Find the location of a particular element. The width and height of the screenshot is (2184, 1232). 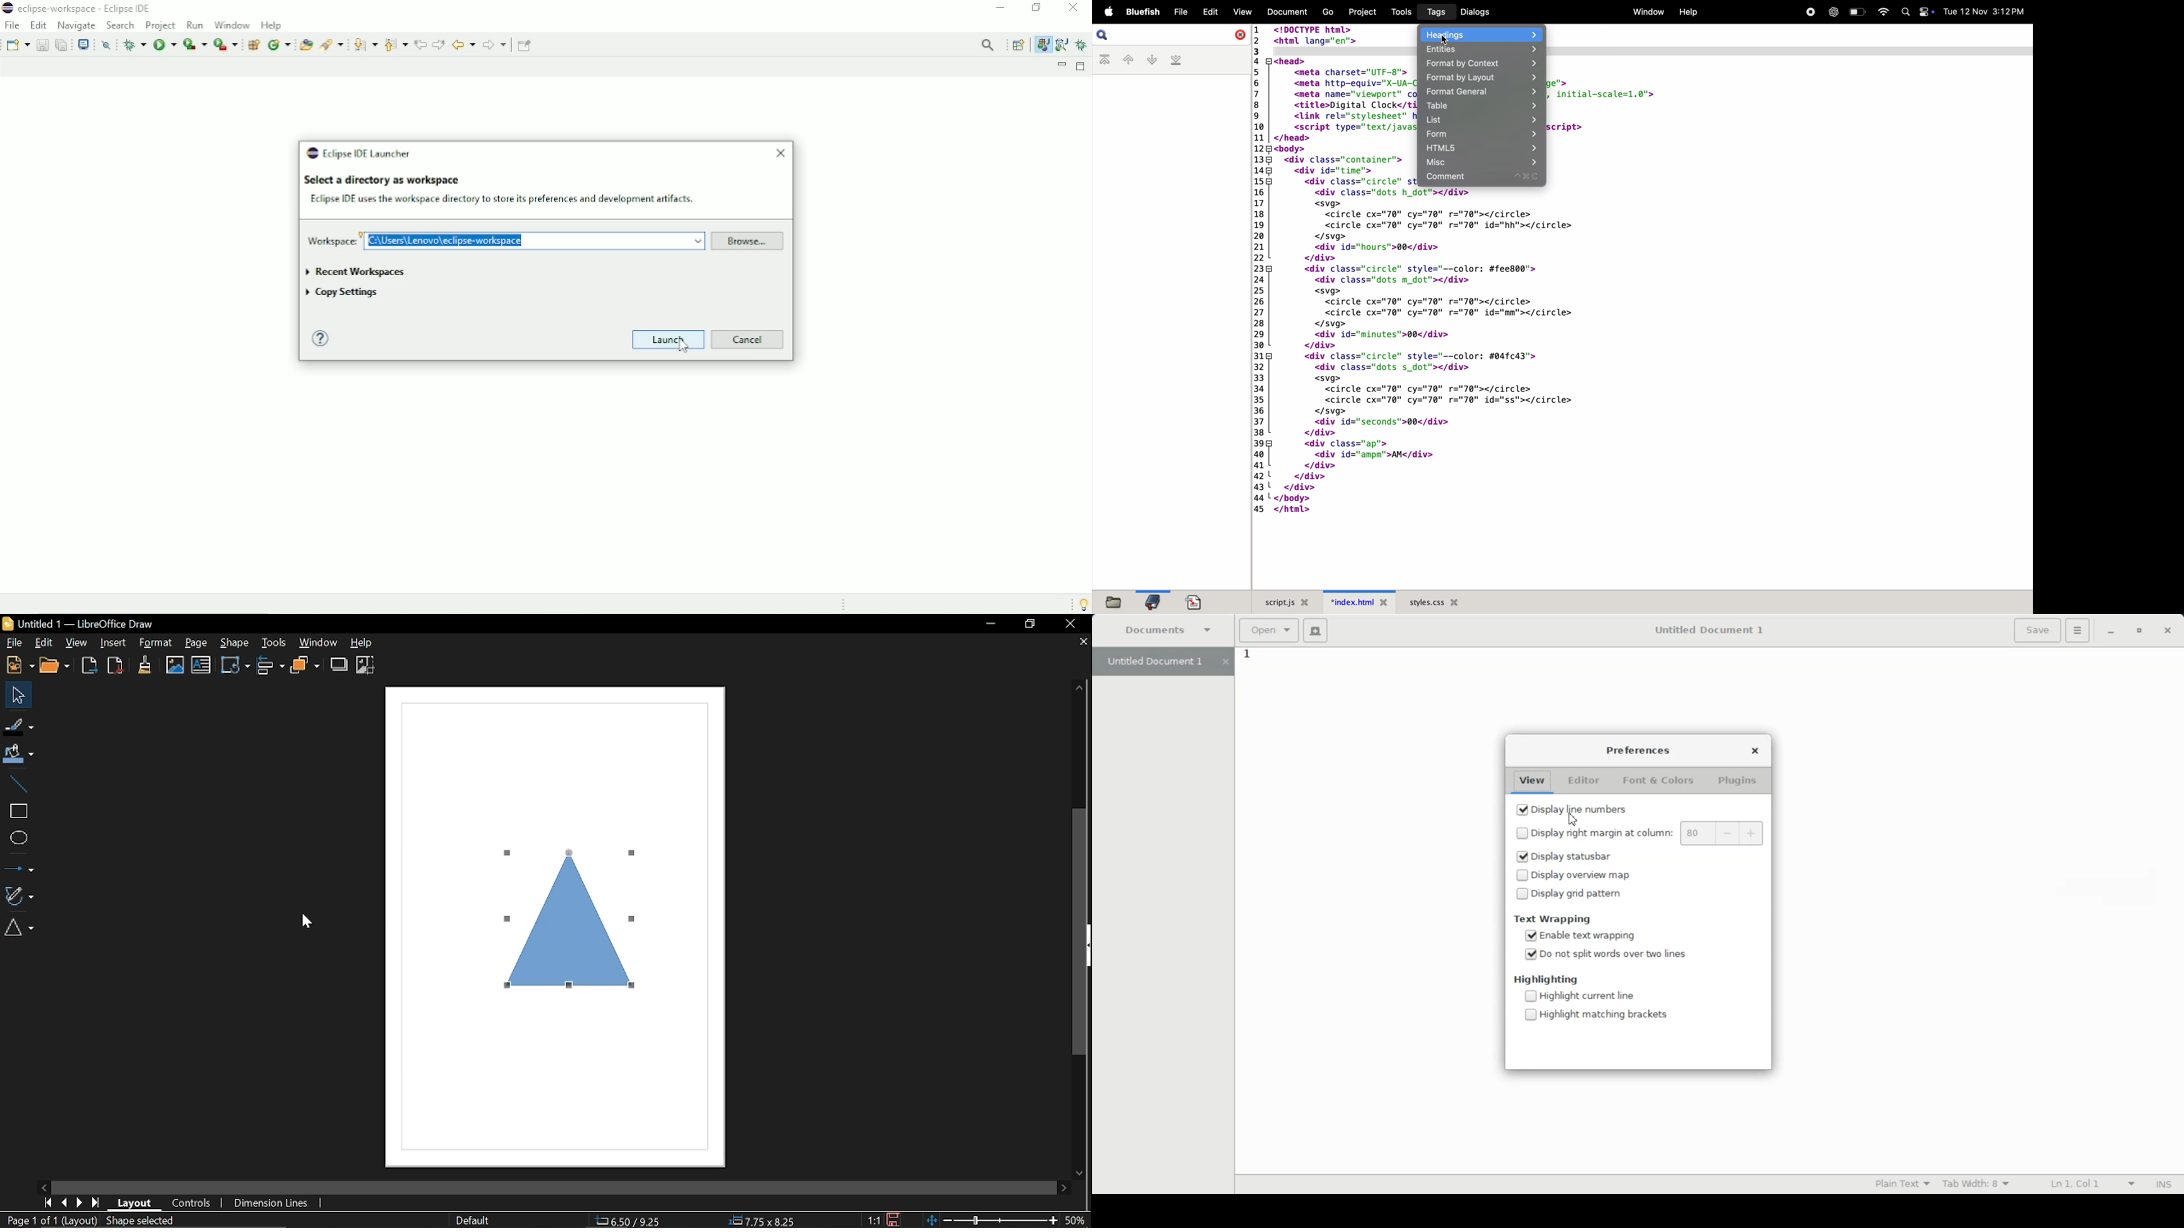

window is located at coordinates (1646, 12).